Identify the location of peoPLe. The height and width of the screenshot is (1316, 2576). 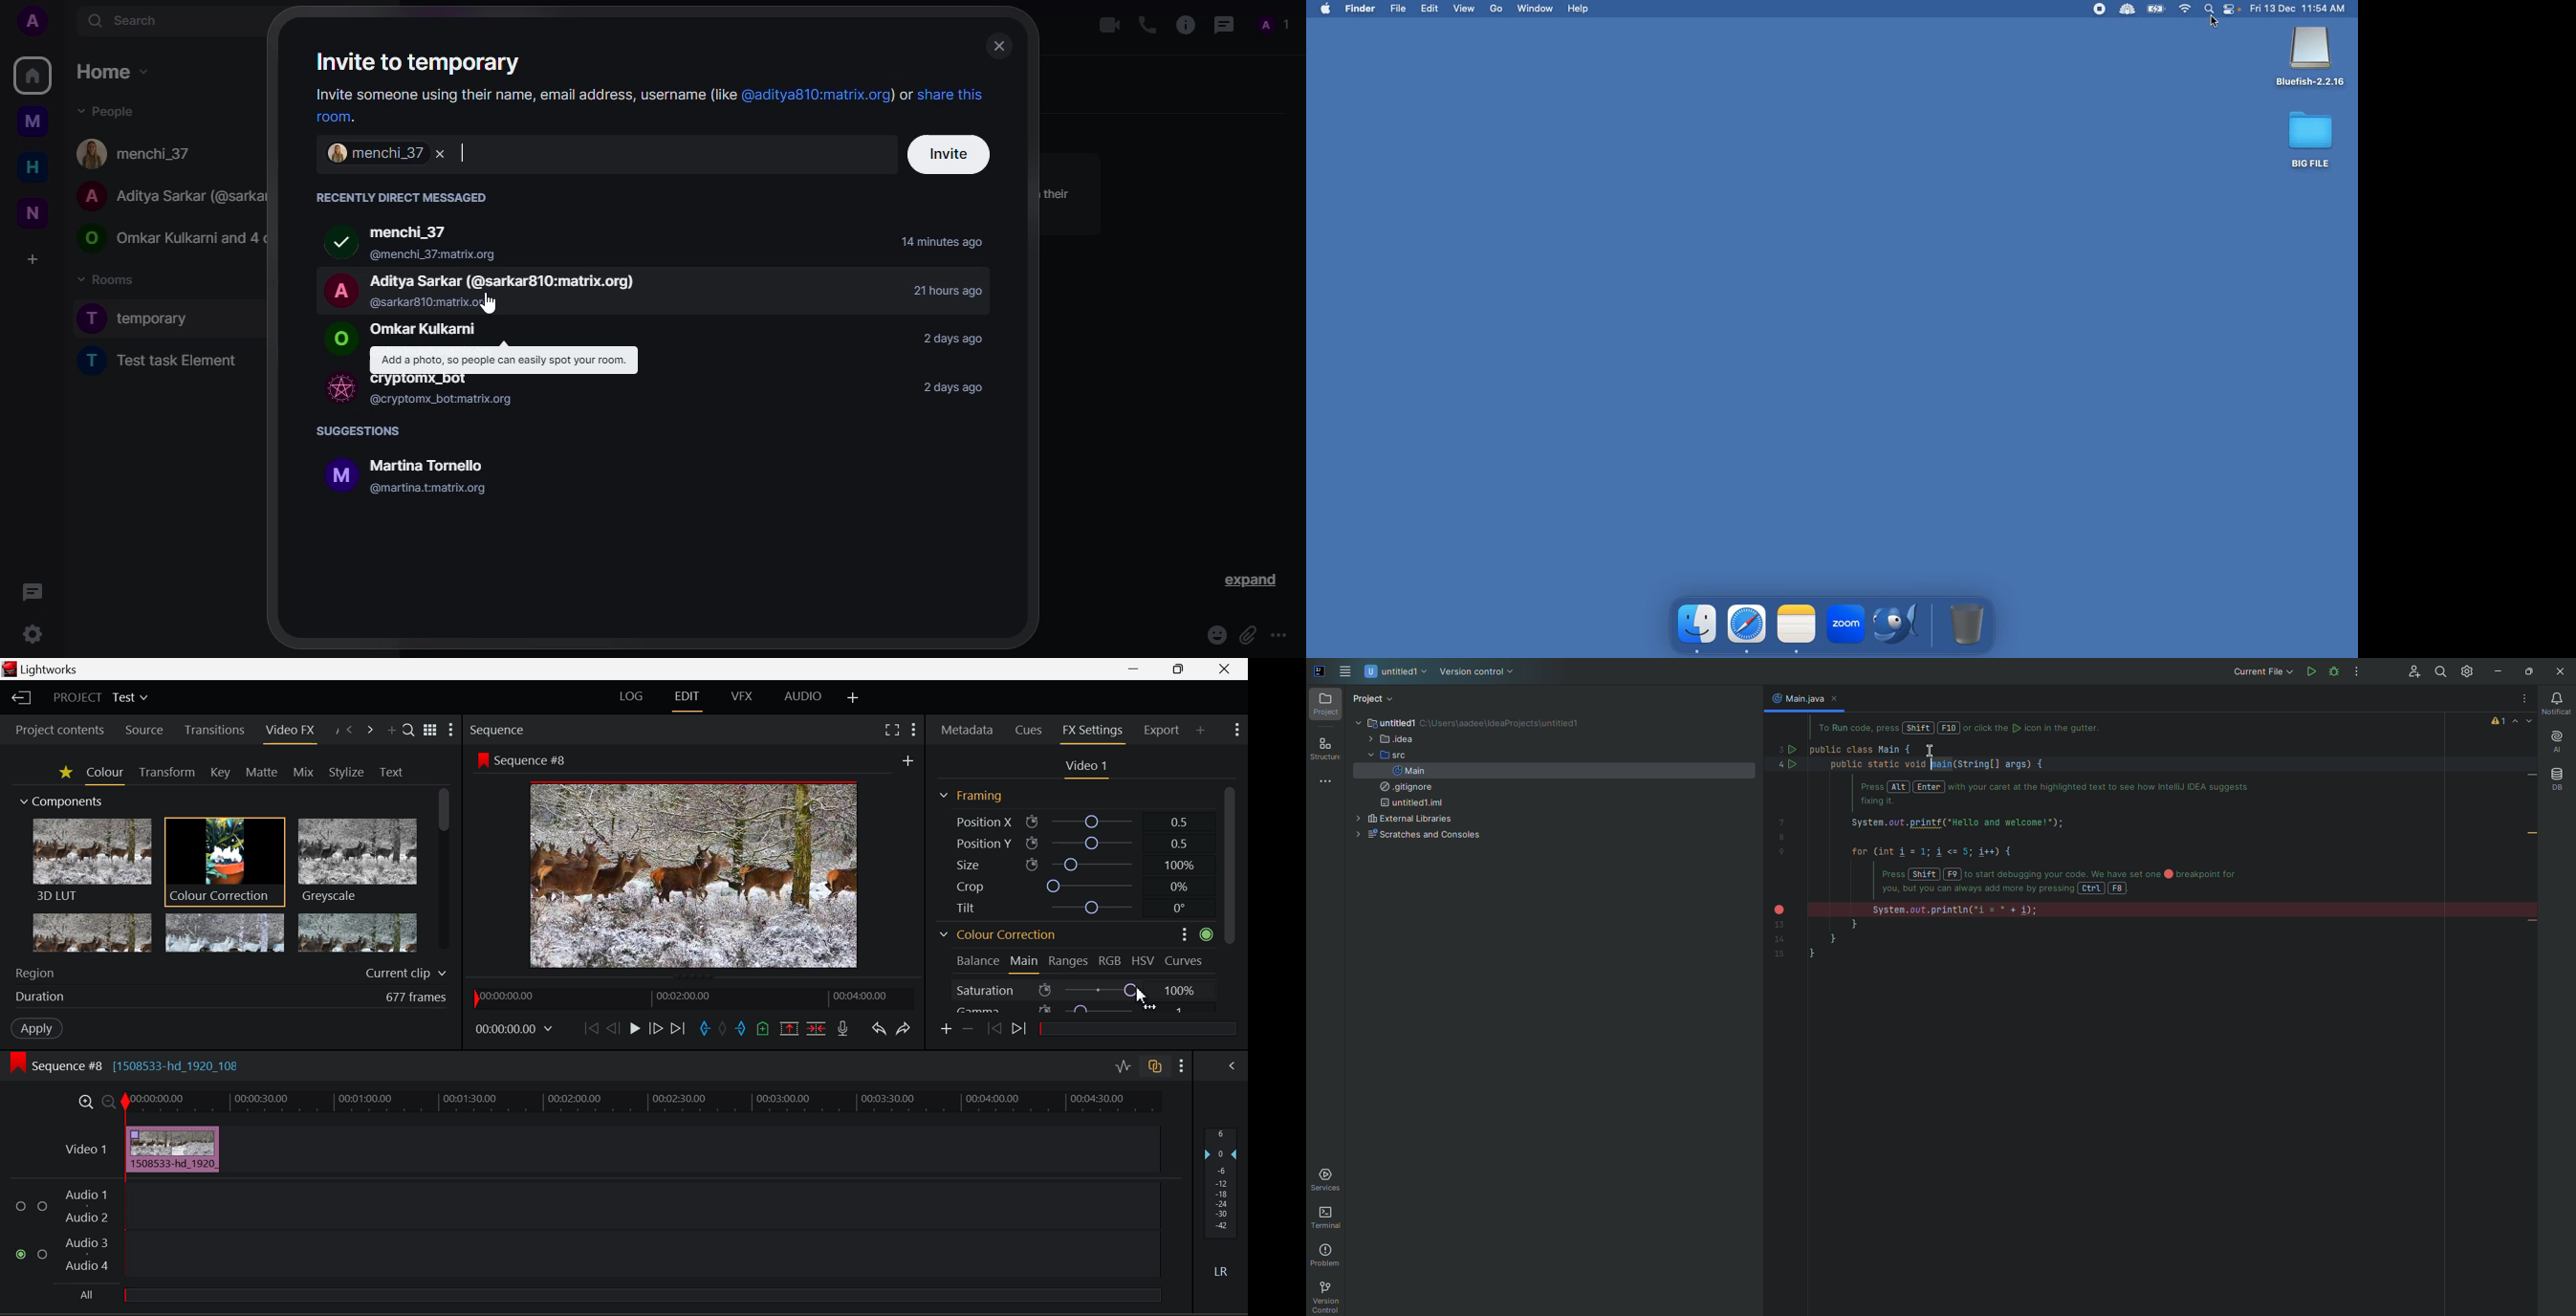
(166, 239).